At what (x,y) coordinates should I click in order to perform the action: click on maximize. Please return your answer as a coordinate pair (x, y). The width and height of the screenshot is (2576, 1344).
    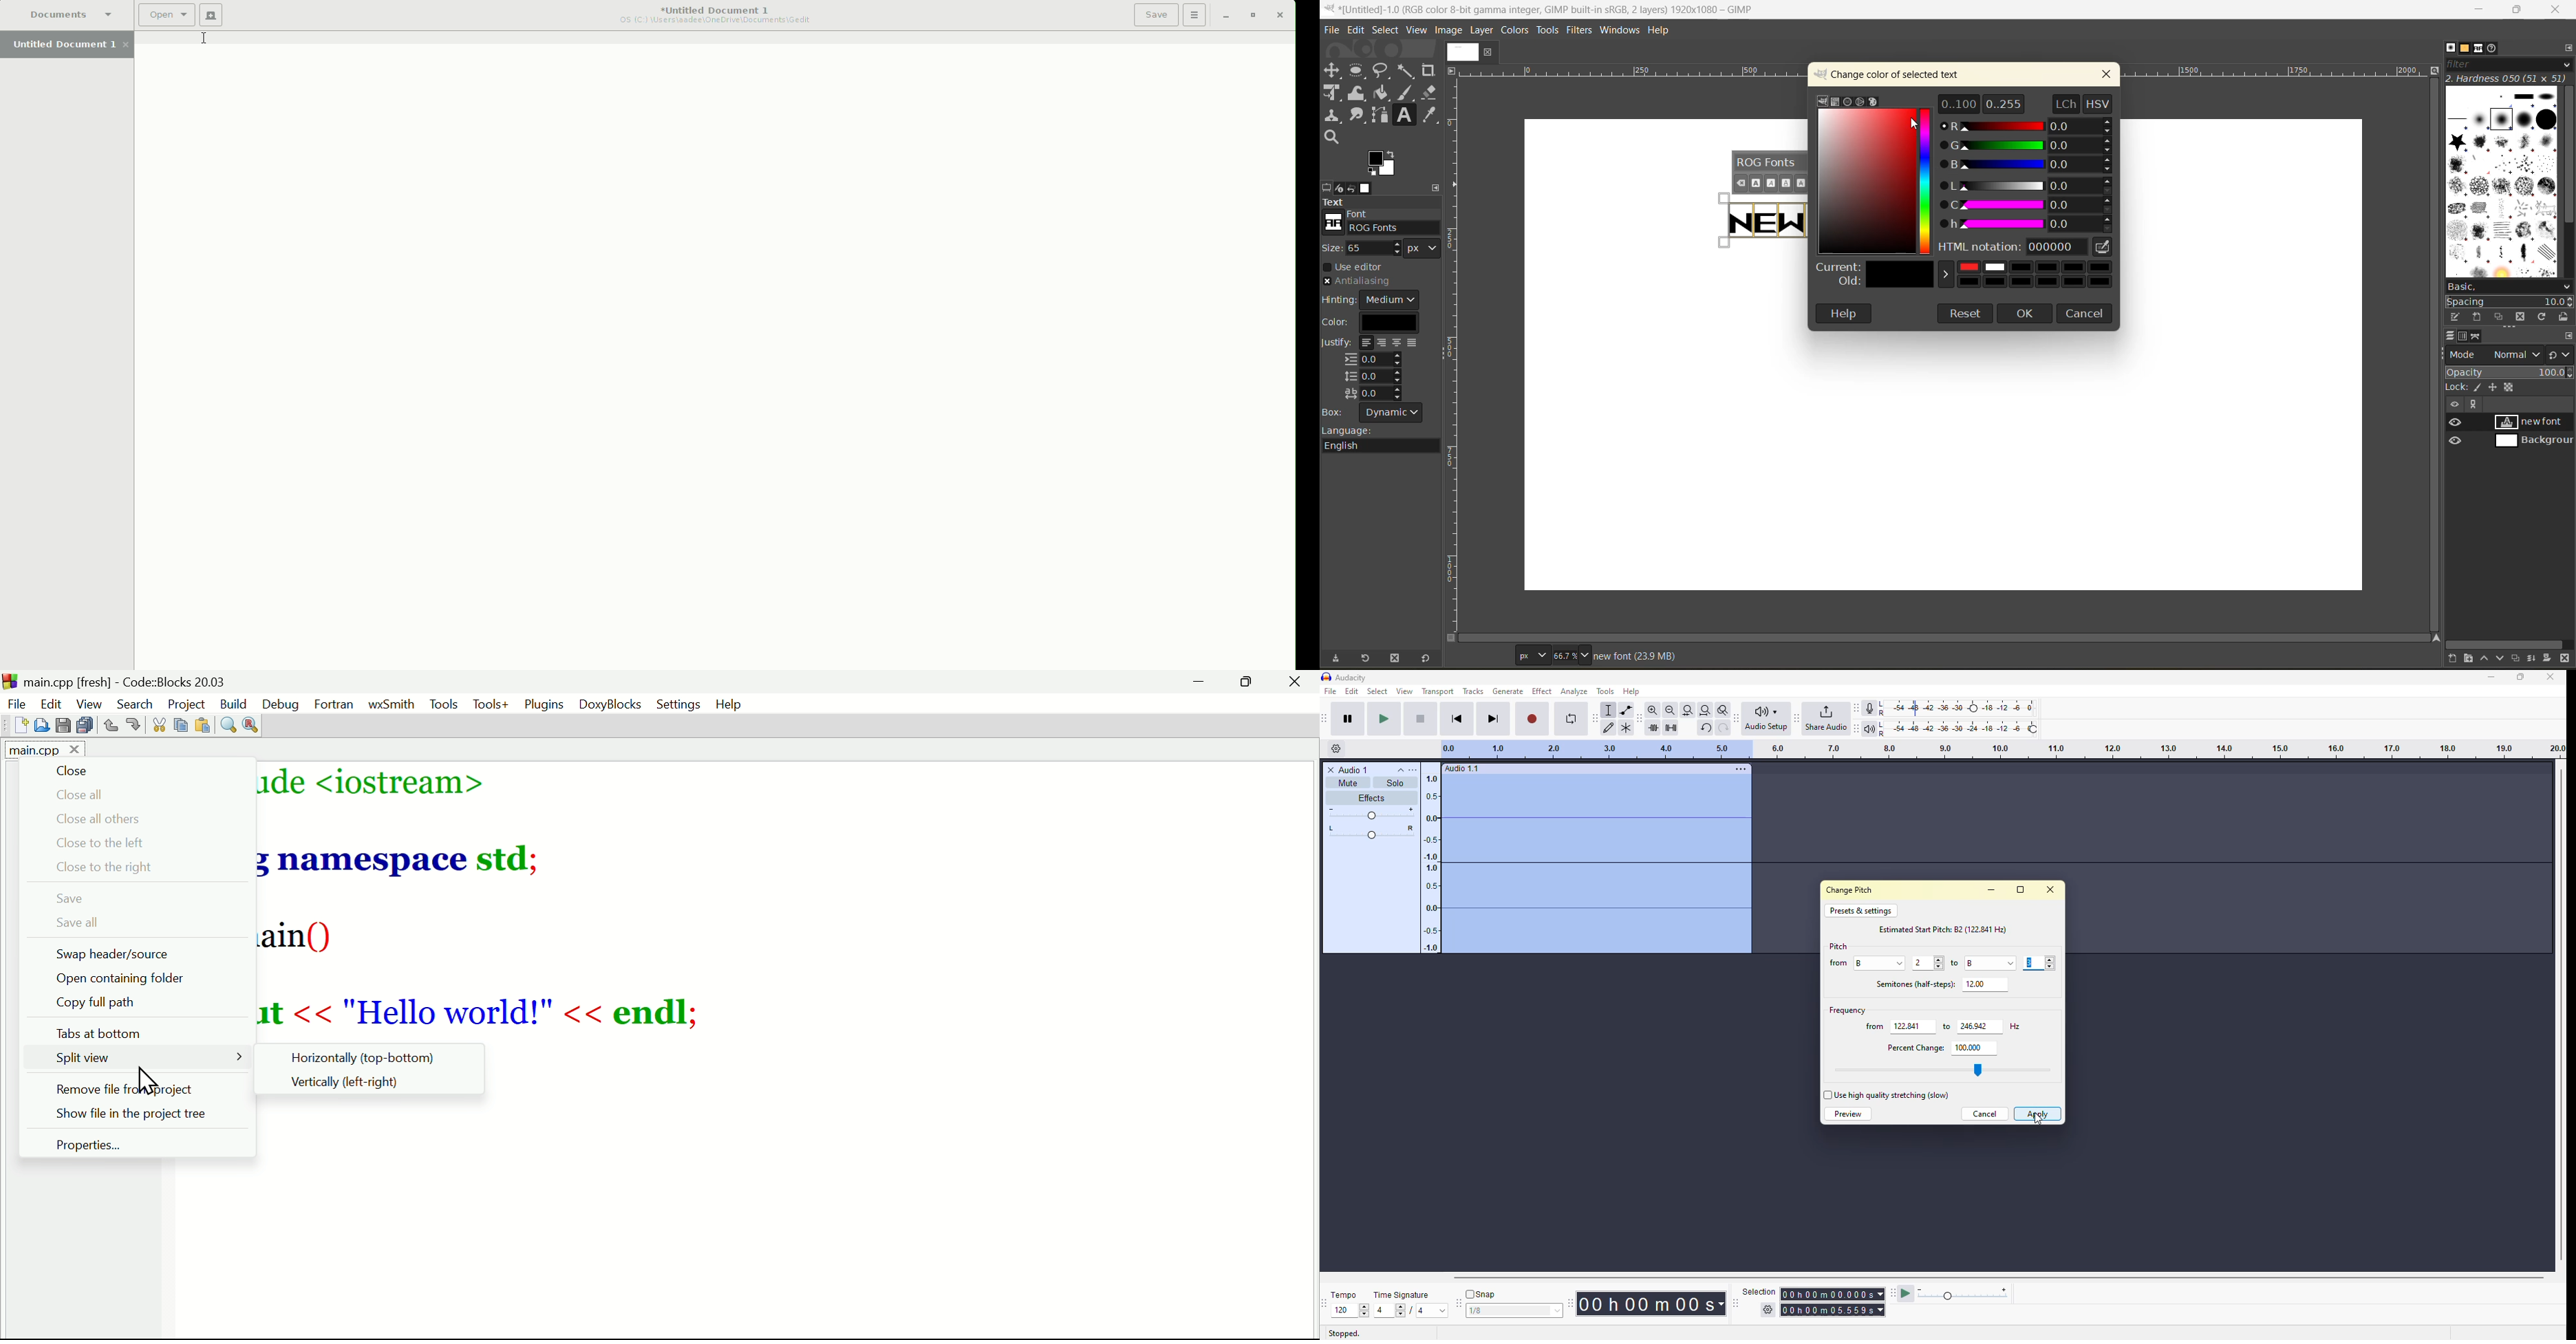
    Looking at the image, I should click on (2521, 10).